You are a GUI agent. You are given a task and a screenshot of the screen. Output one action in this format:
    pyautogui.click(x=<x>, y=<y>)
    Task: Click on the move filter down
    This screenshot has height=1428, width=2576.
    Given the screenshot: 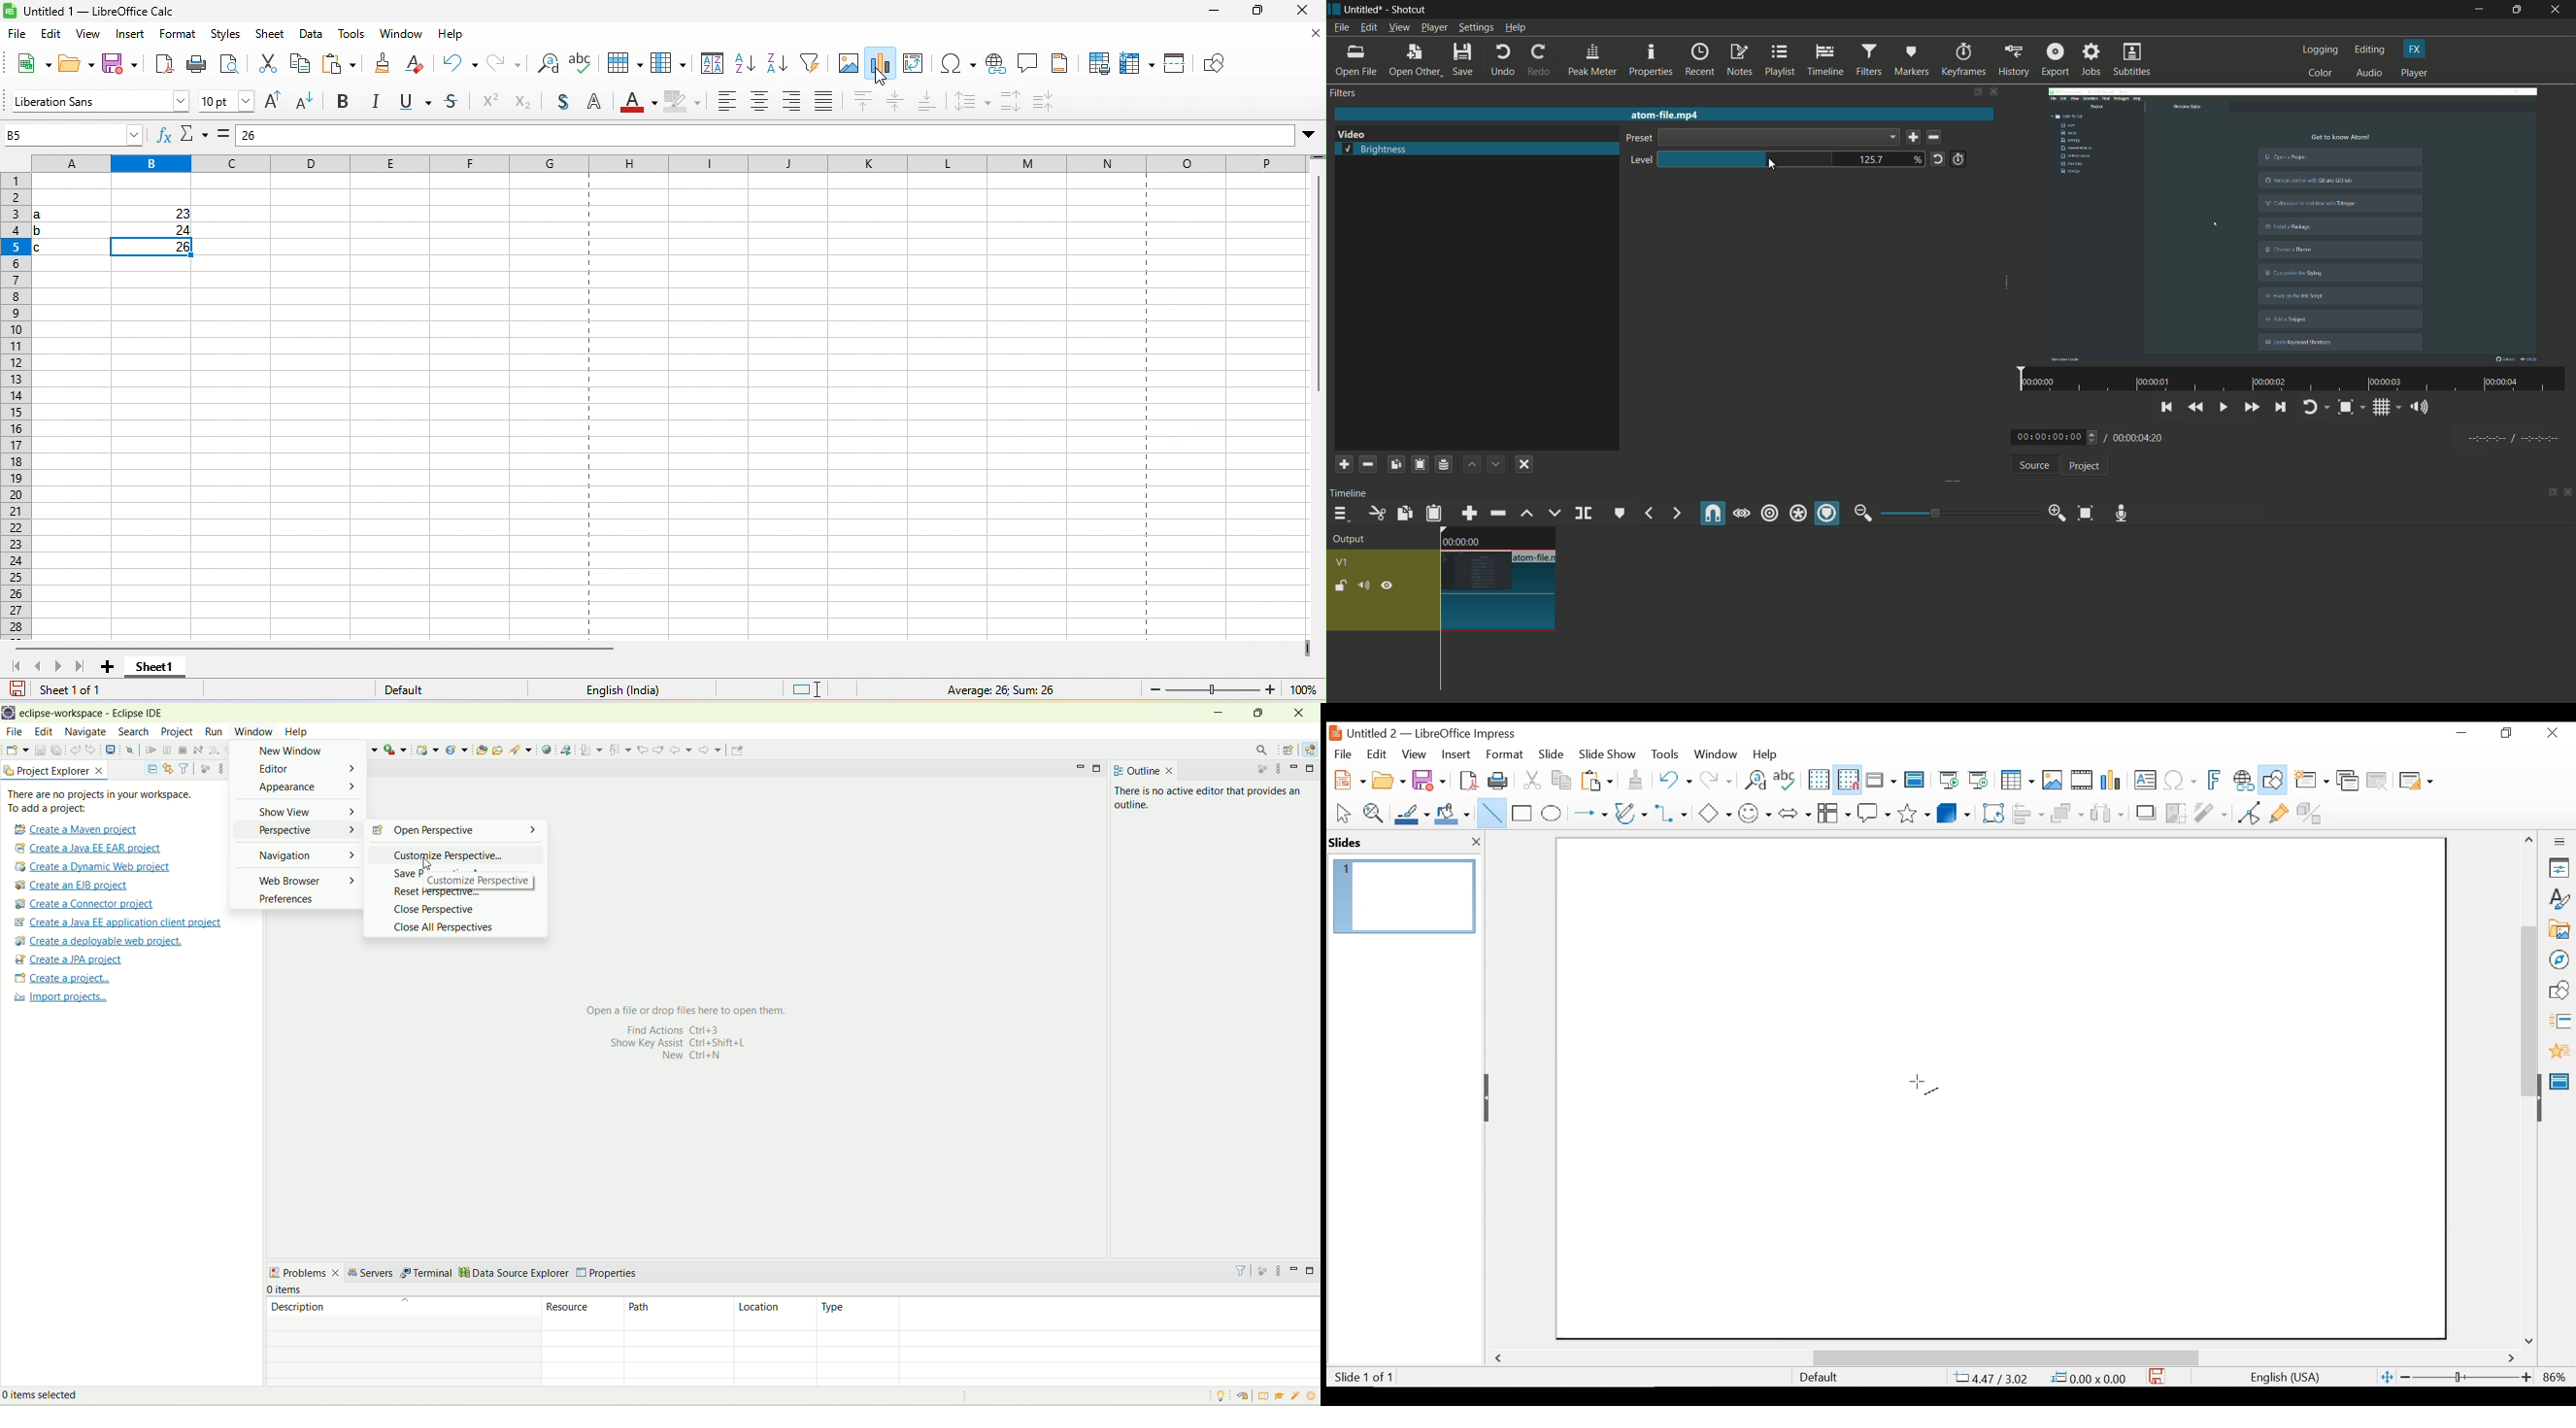 What is the action you would take?
    pyautogui.click(x=1497, y=464)
    